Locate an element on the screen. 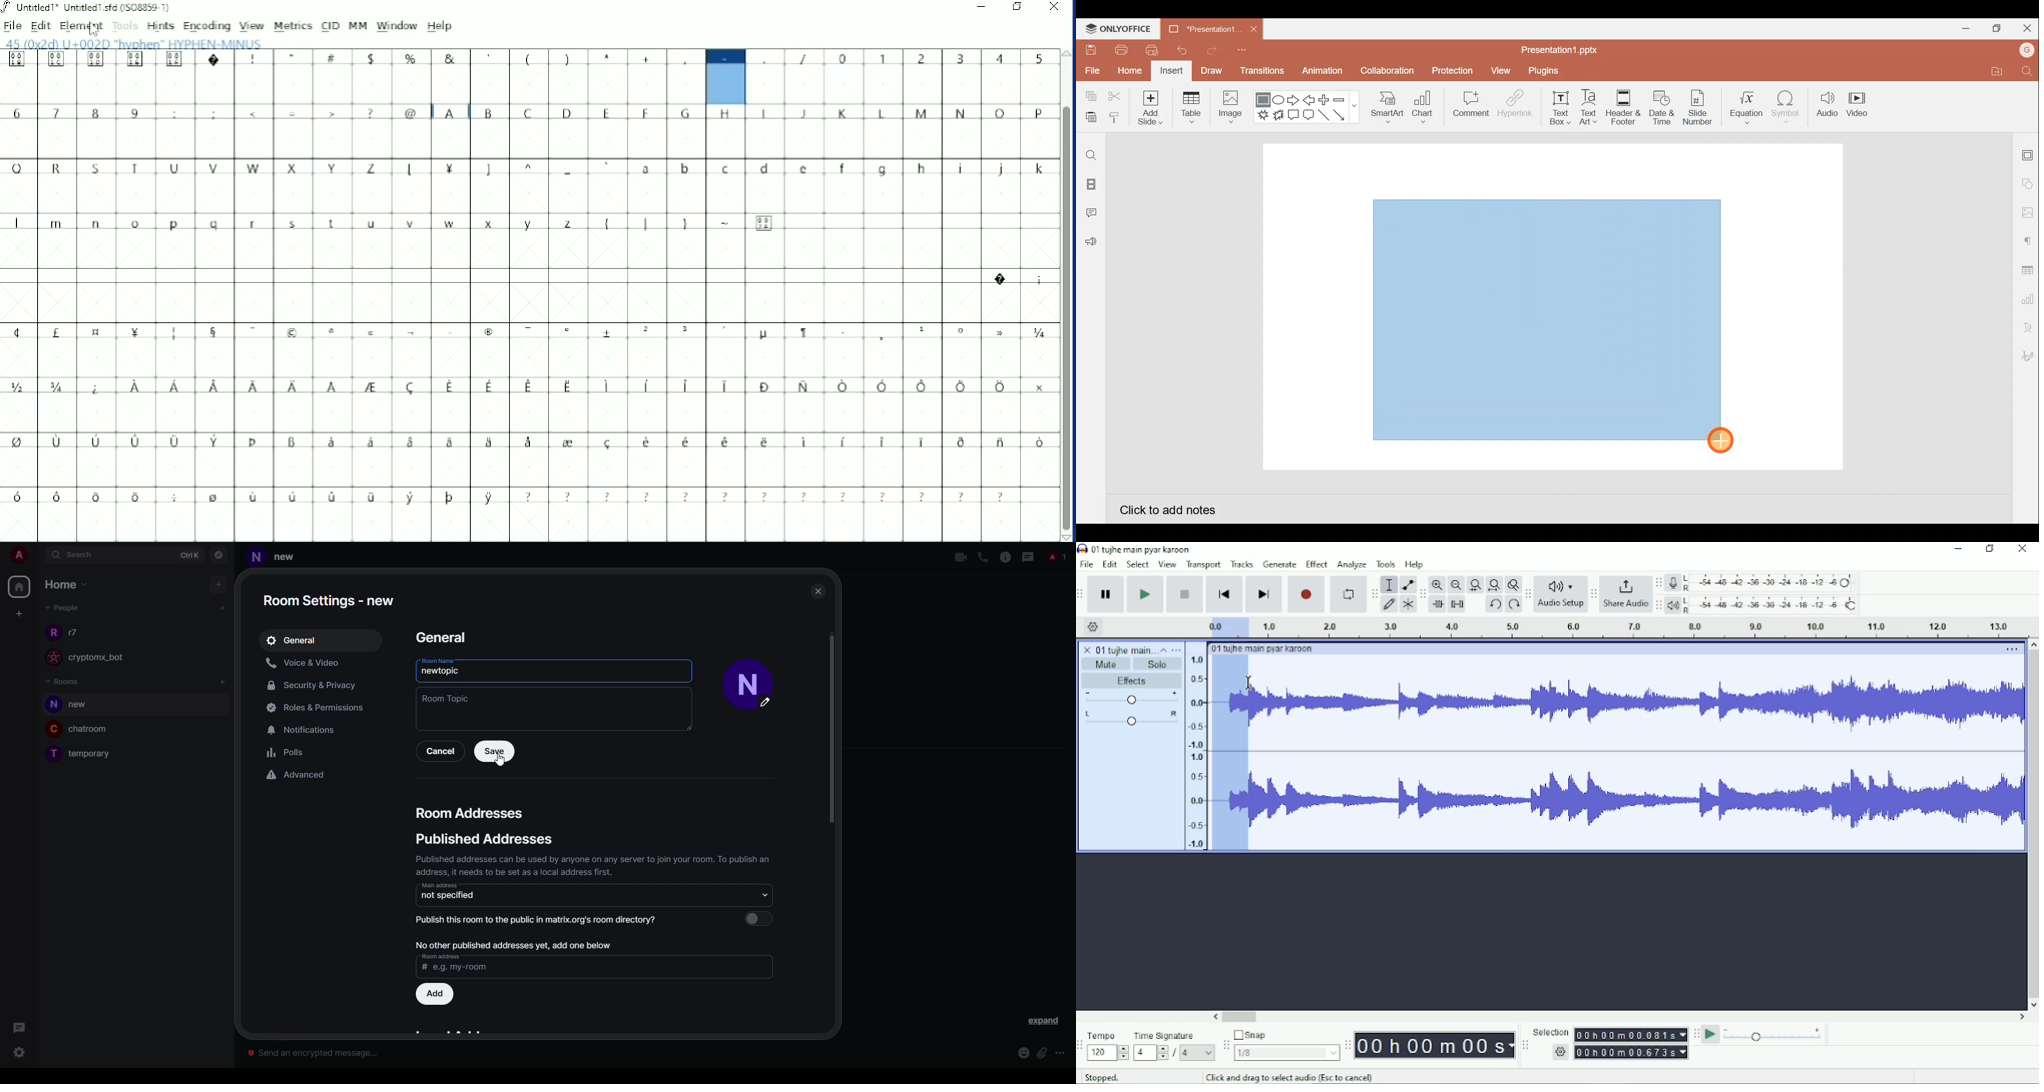 The width and height of the screenshot is (2044, 1092). Header & footer is located at coordinates (1624, 104).